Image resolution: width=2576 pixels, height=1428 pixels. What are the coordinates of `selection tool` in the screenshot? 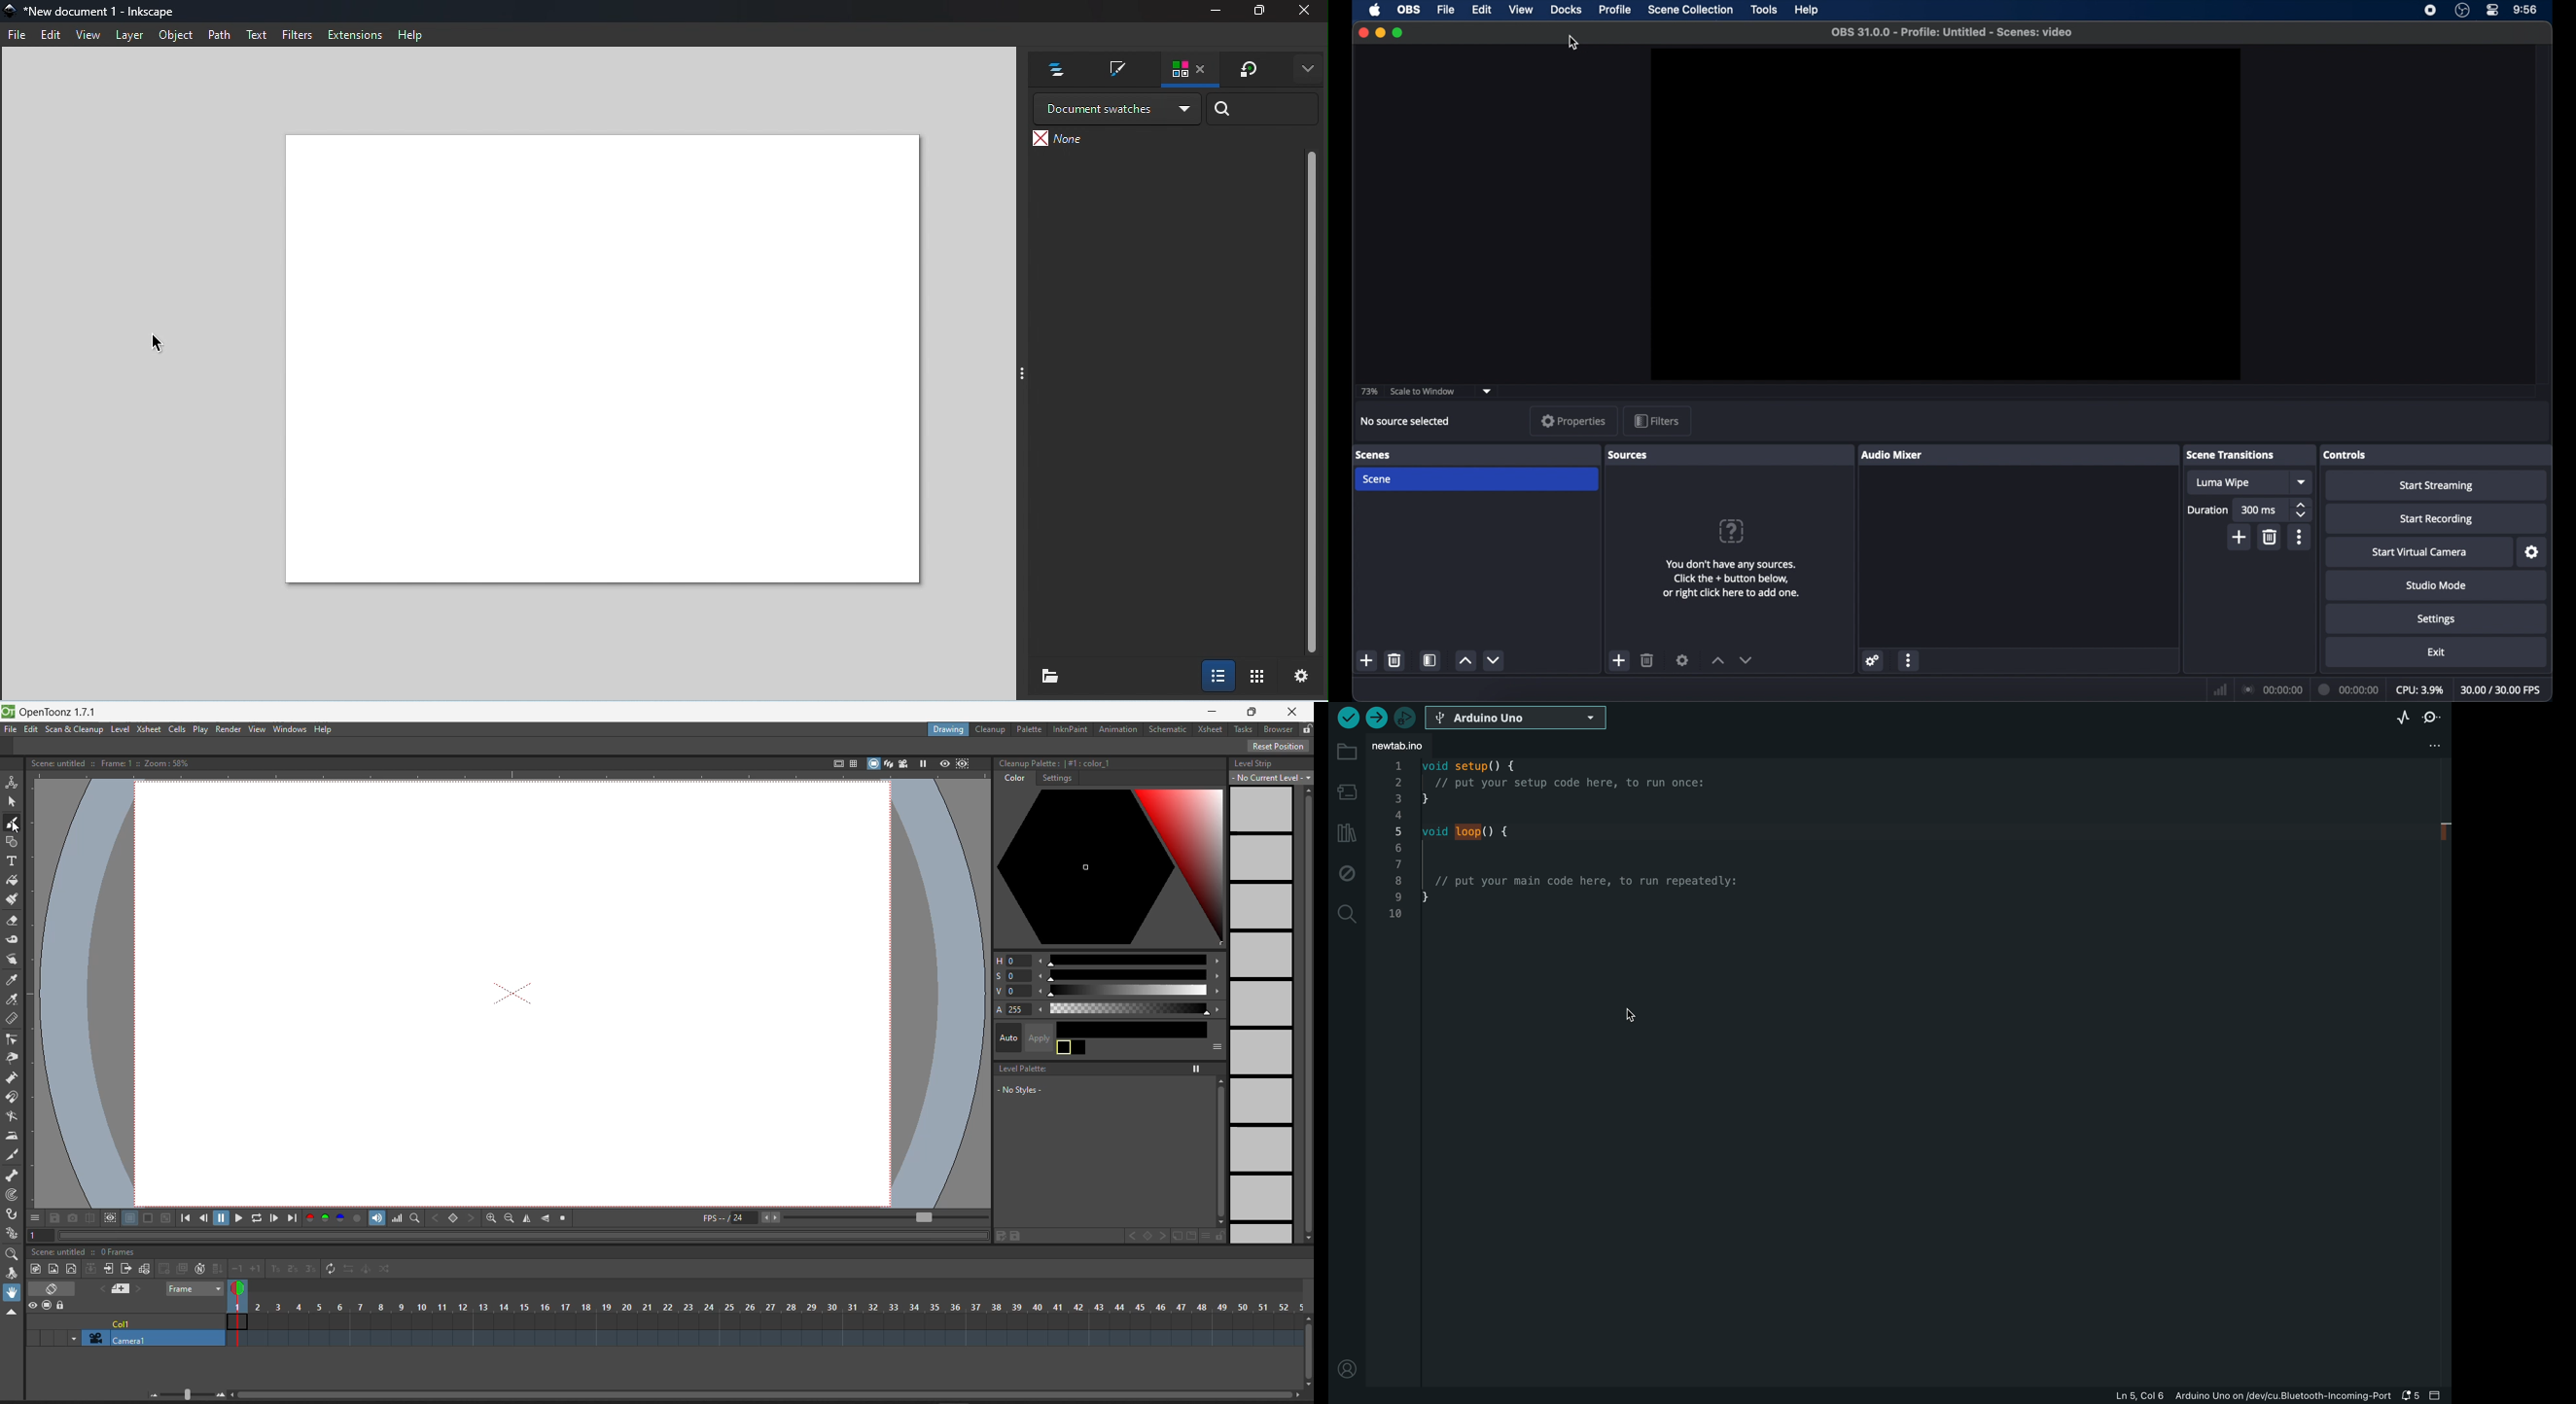 It's located at (12, 801).